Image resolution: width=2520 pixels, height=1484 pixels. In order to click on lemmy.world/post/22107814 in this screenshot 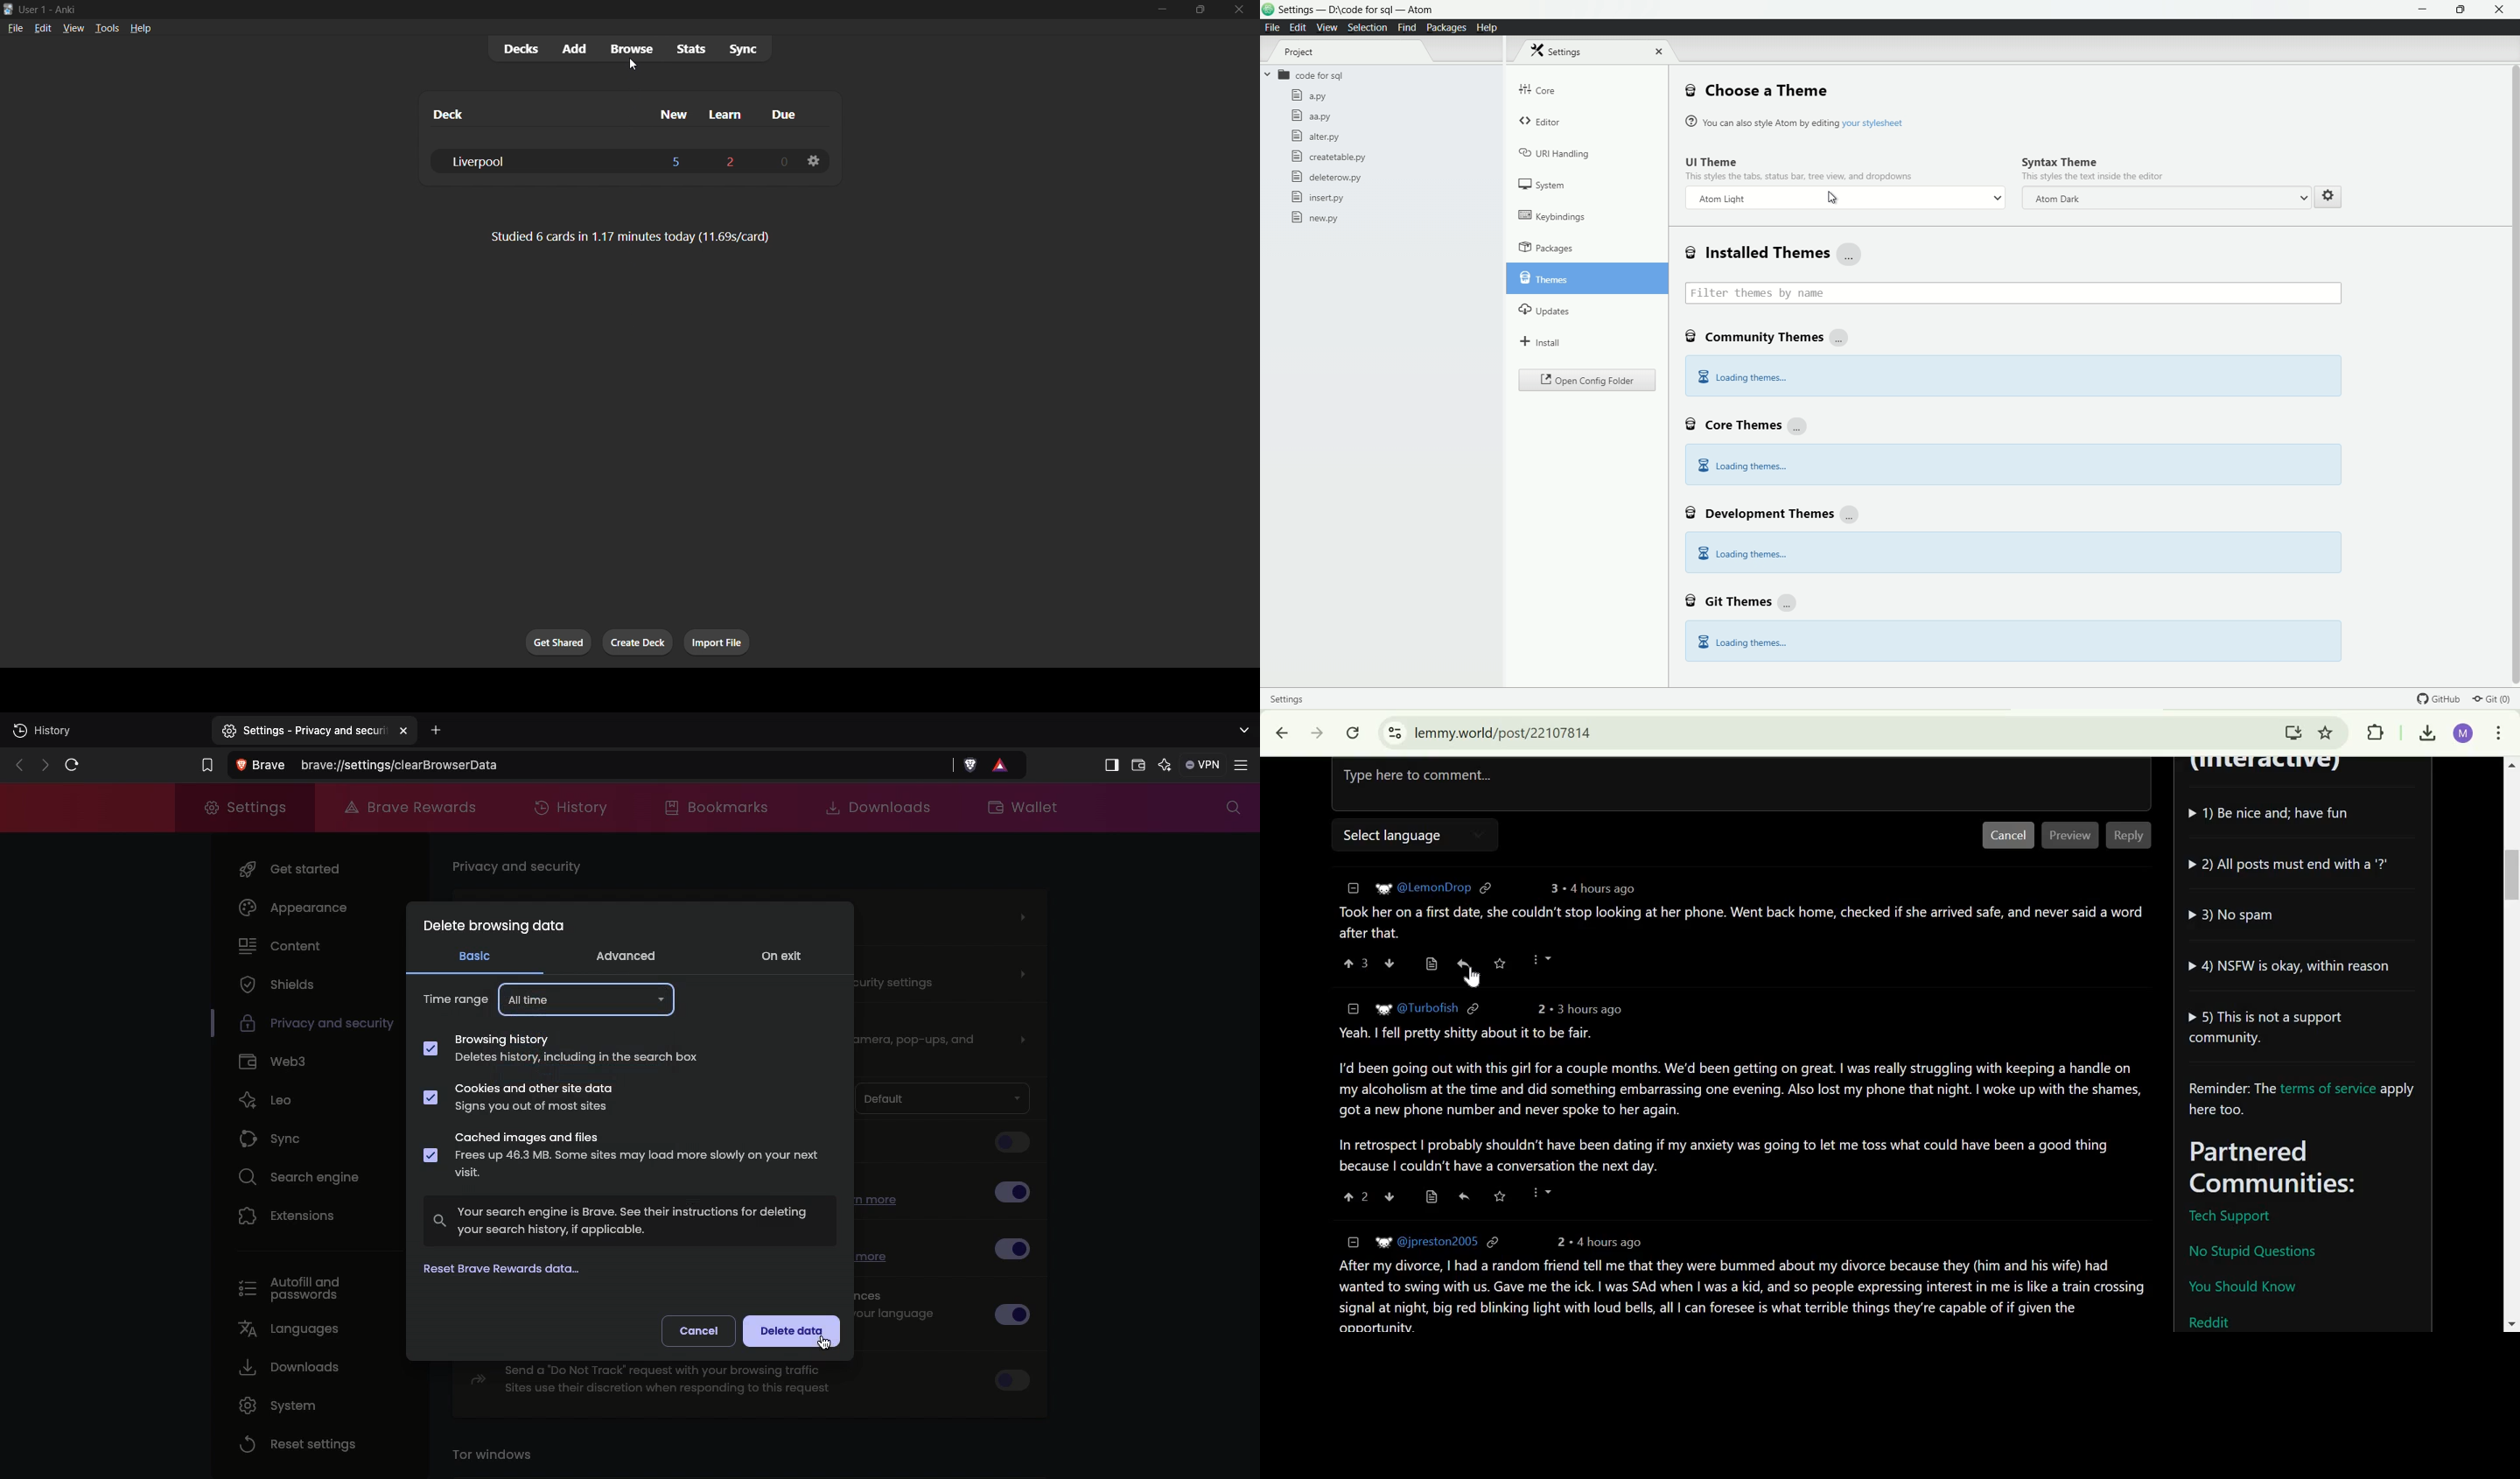, I will do `click(1503, 732)`.